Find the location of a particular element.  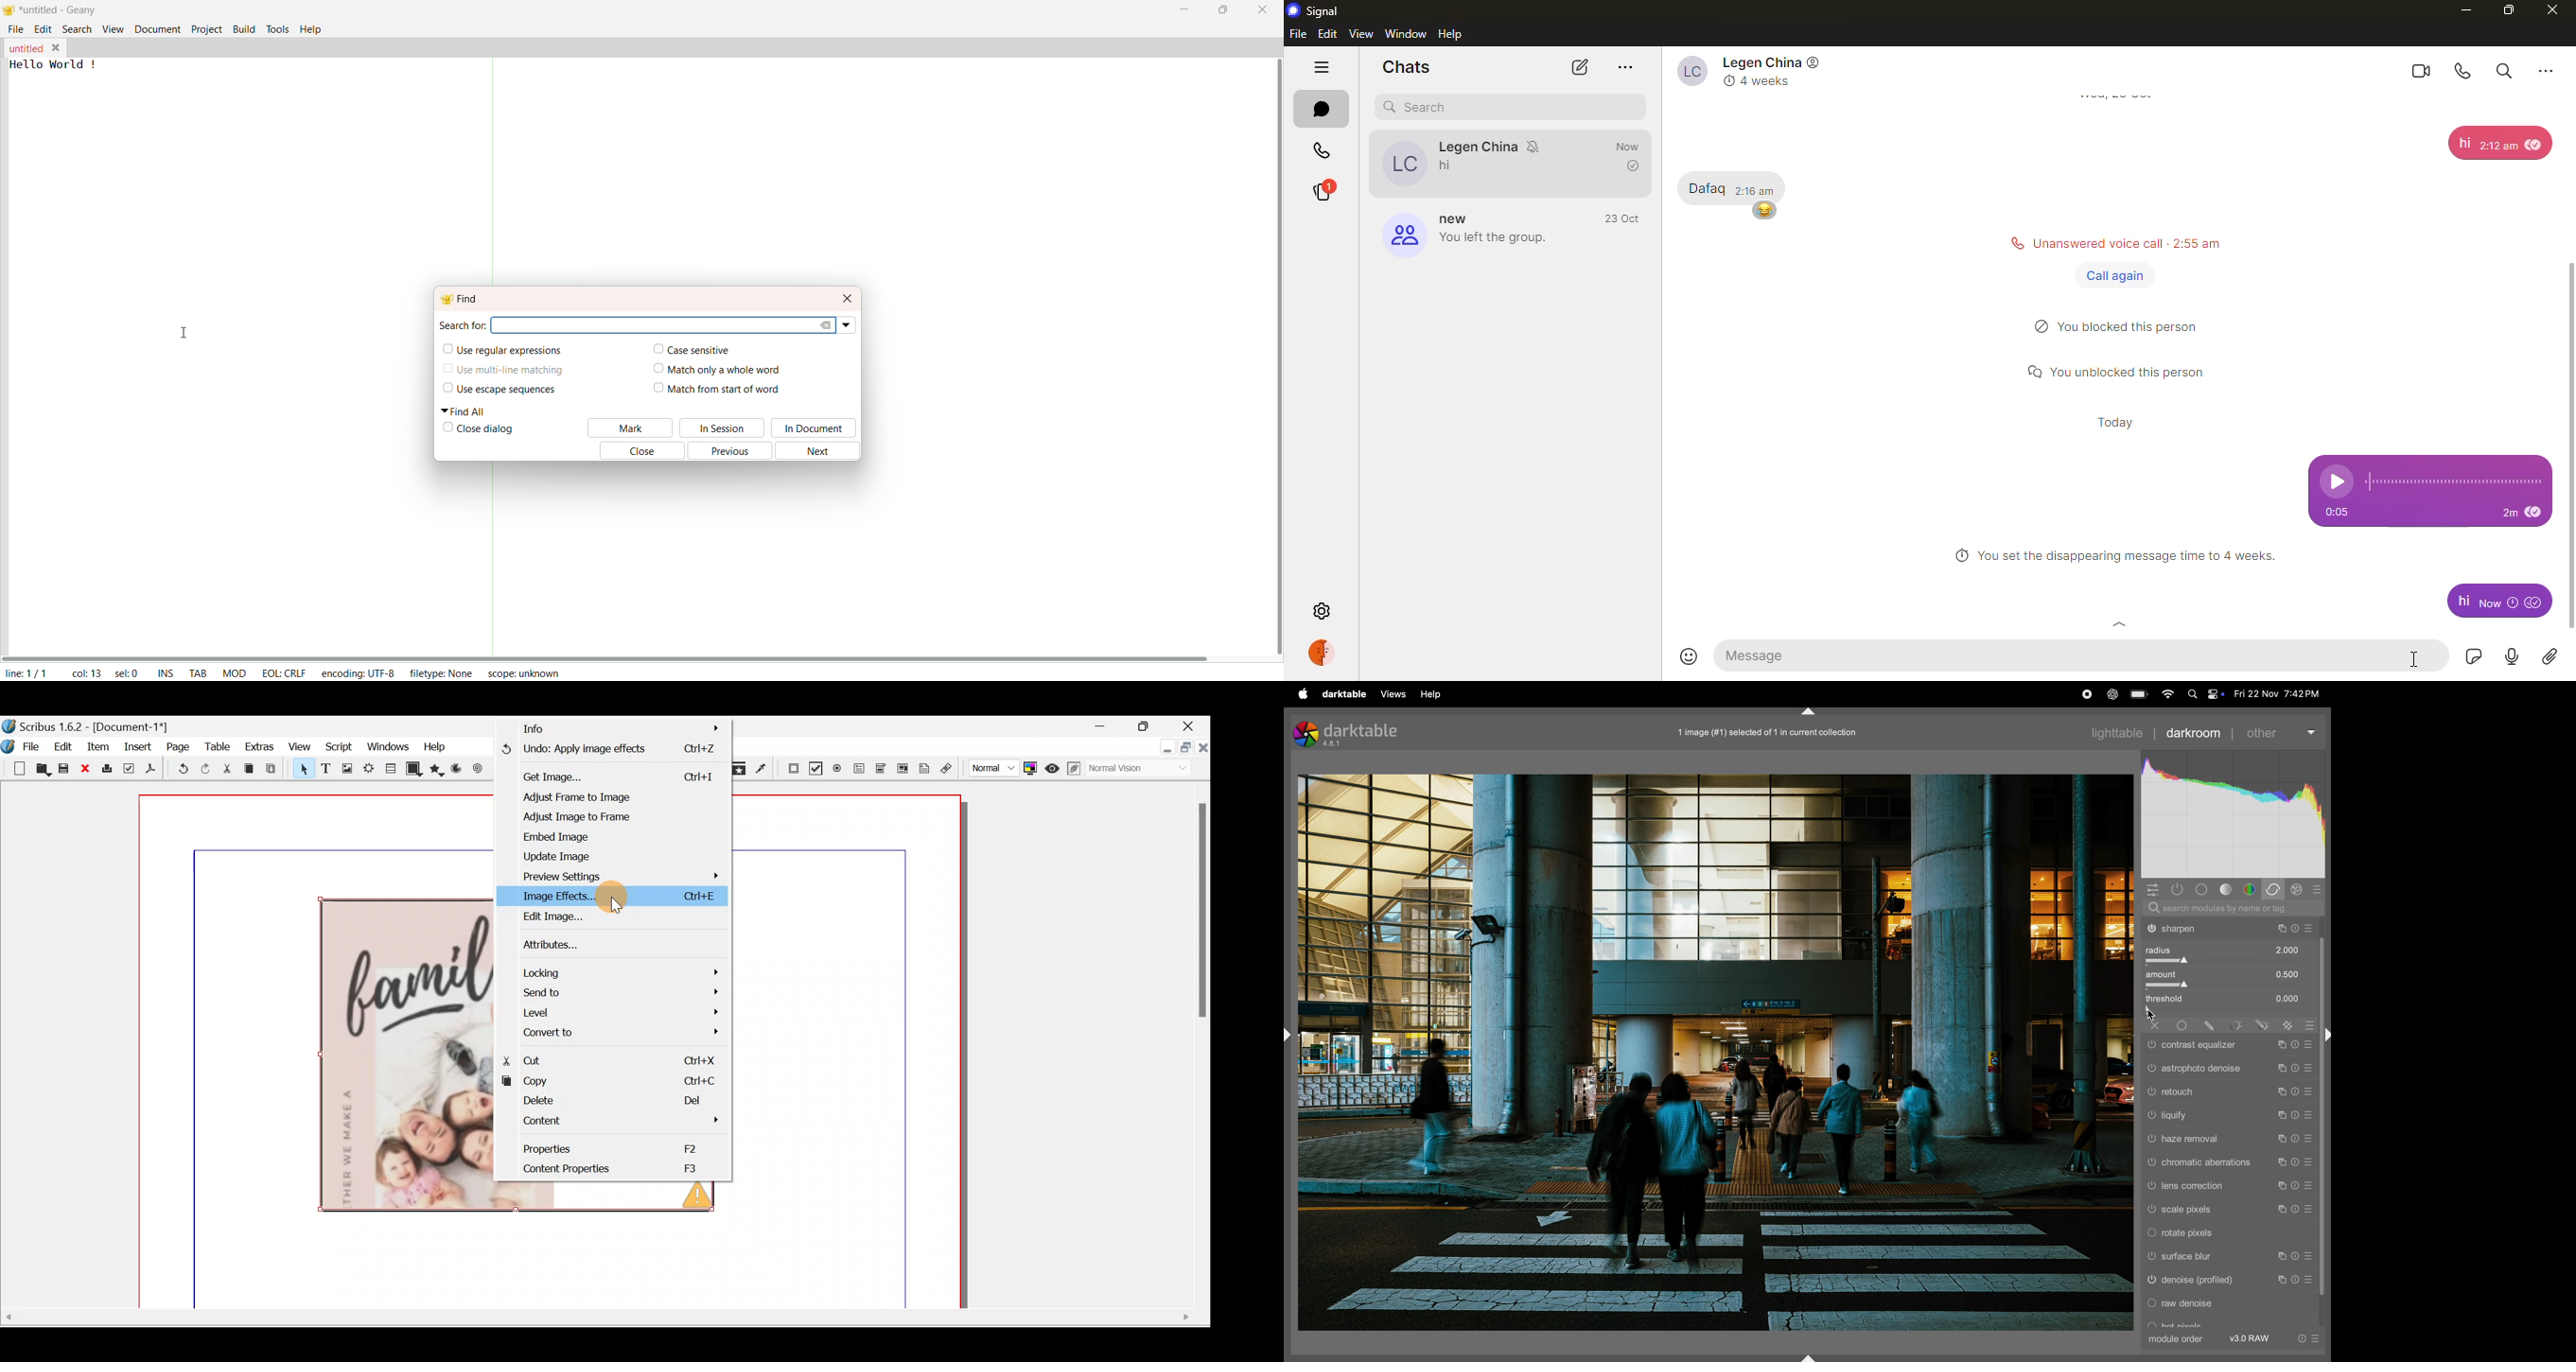

emoji is located at coordinates (1691, 656).